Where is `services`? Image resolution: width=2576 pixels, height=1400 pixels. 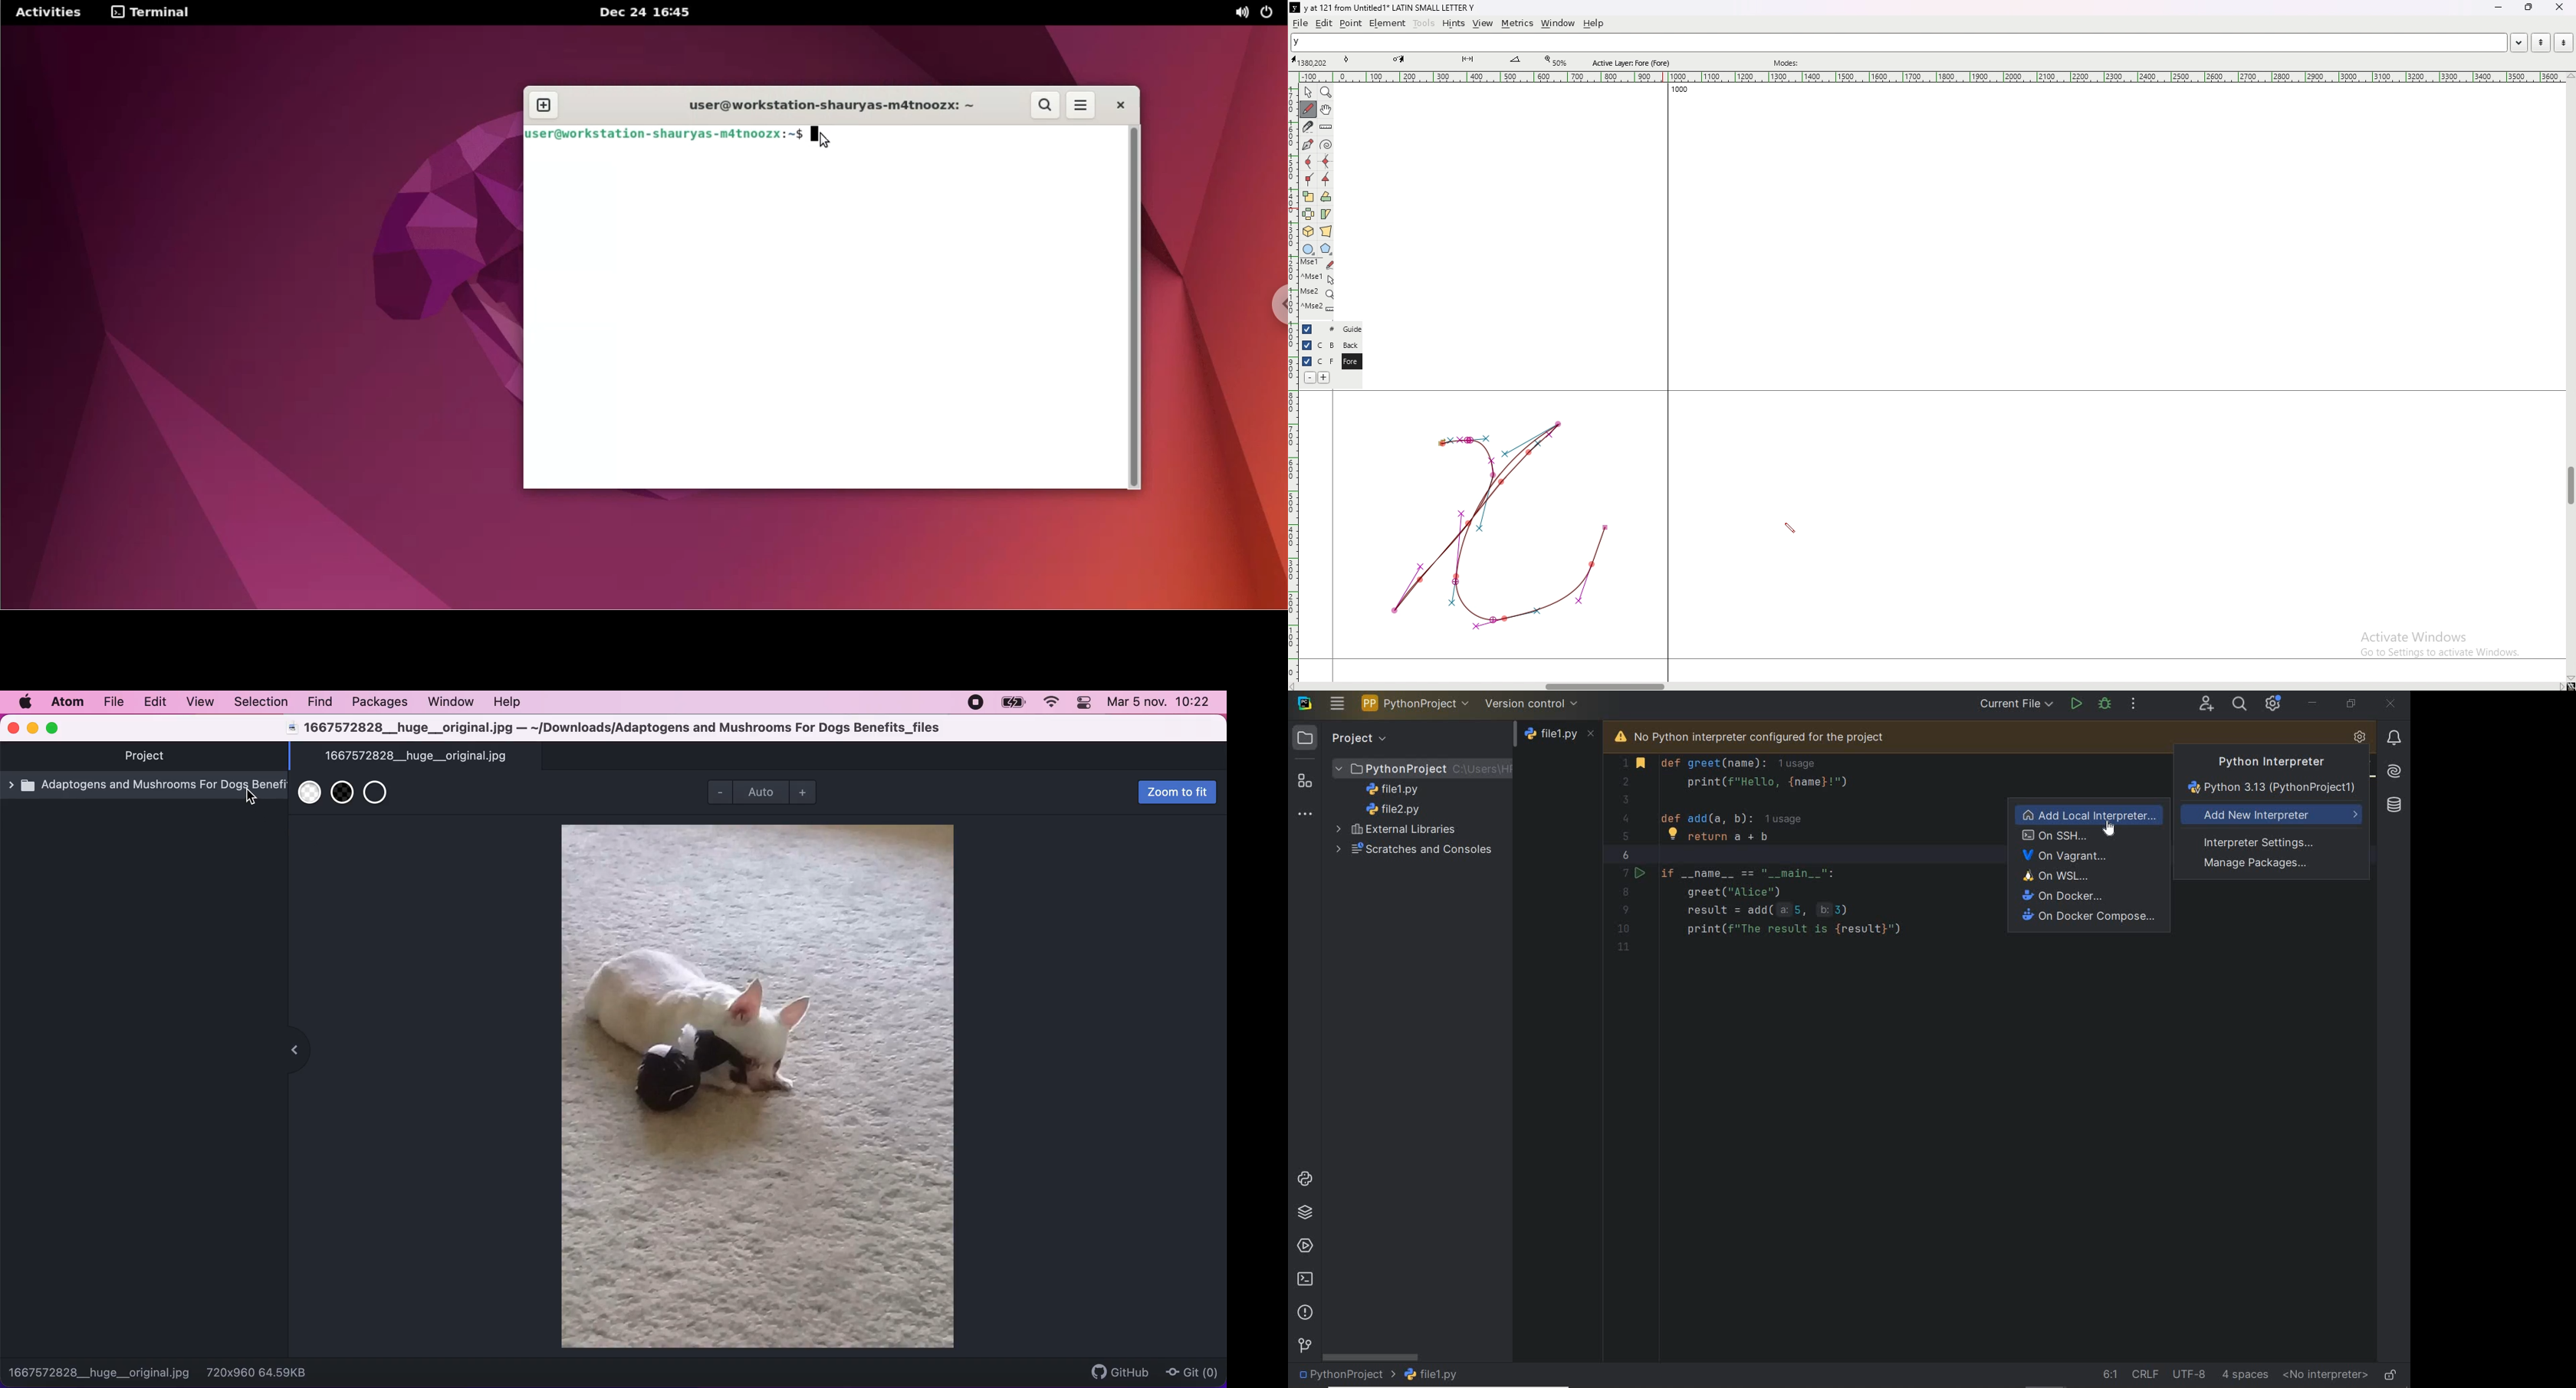 services is located at coordinates (1305, 1247).